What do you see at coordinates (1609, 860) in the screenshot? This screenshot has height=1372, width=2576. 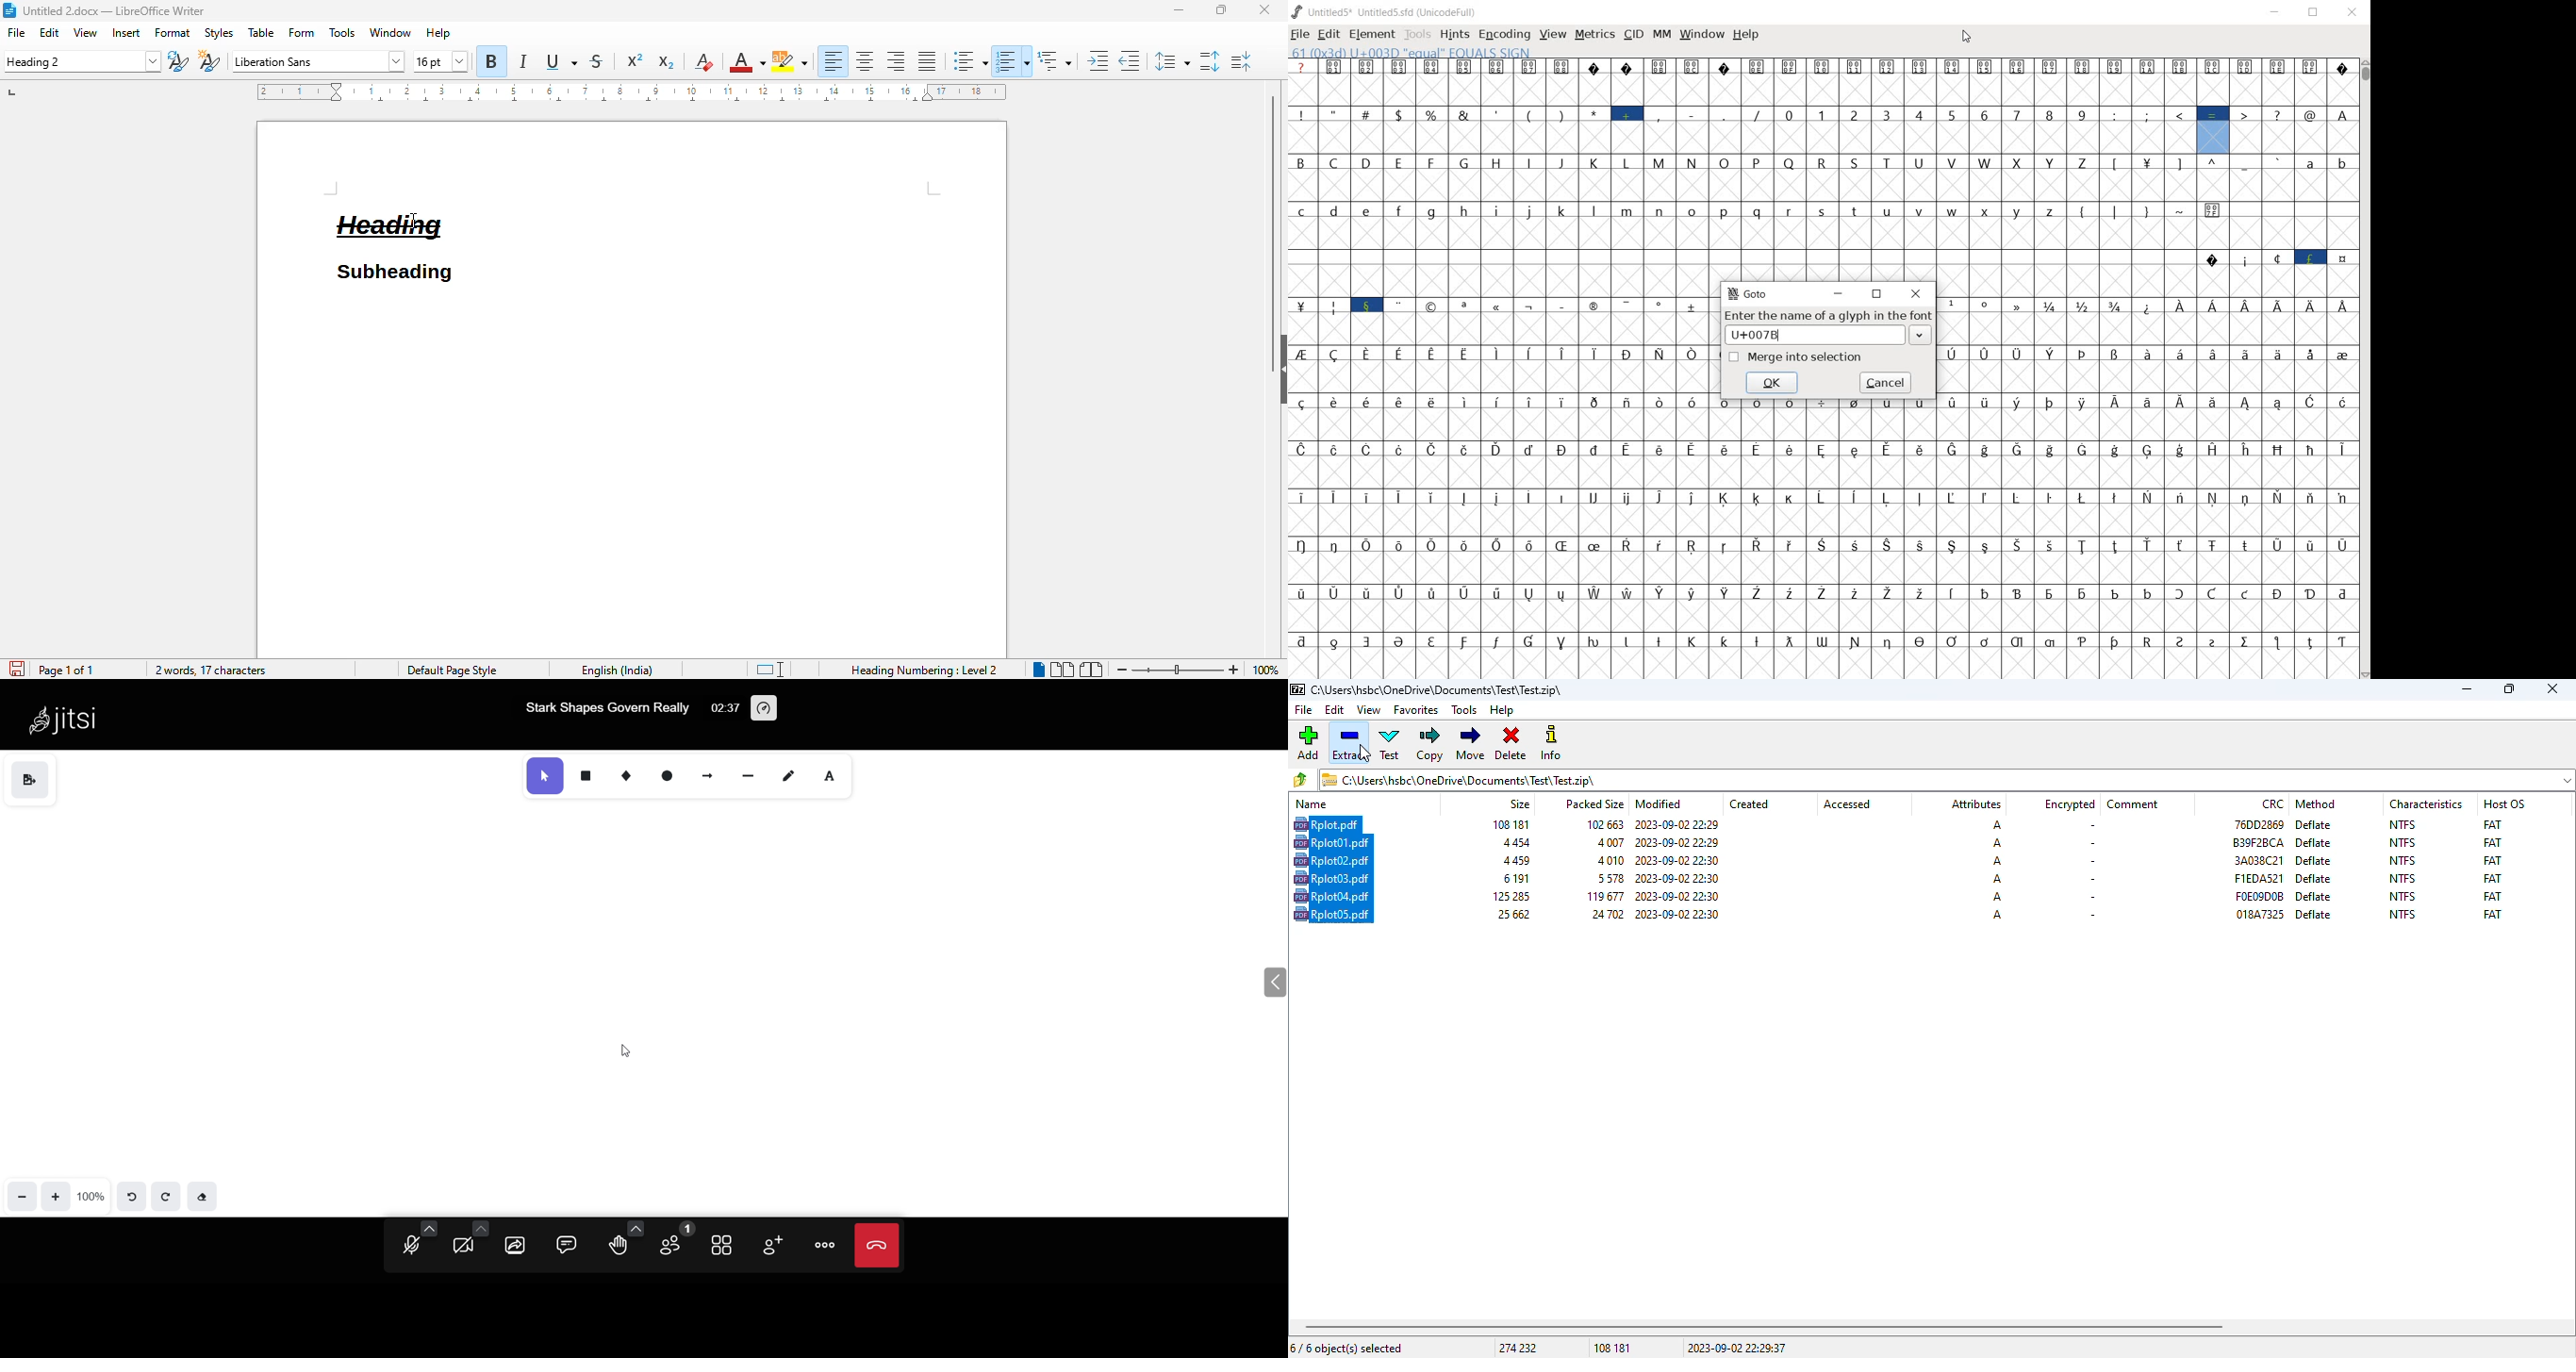 I see `packed size` at bounding box center [1609, 860].